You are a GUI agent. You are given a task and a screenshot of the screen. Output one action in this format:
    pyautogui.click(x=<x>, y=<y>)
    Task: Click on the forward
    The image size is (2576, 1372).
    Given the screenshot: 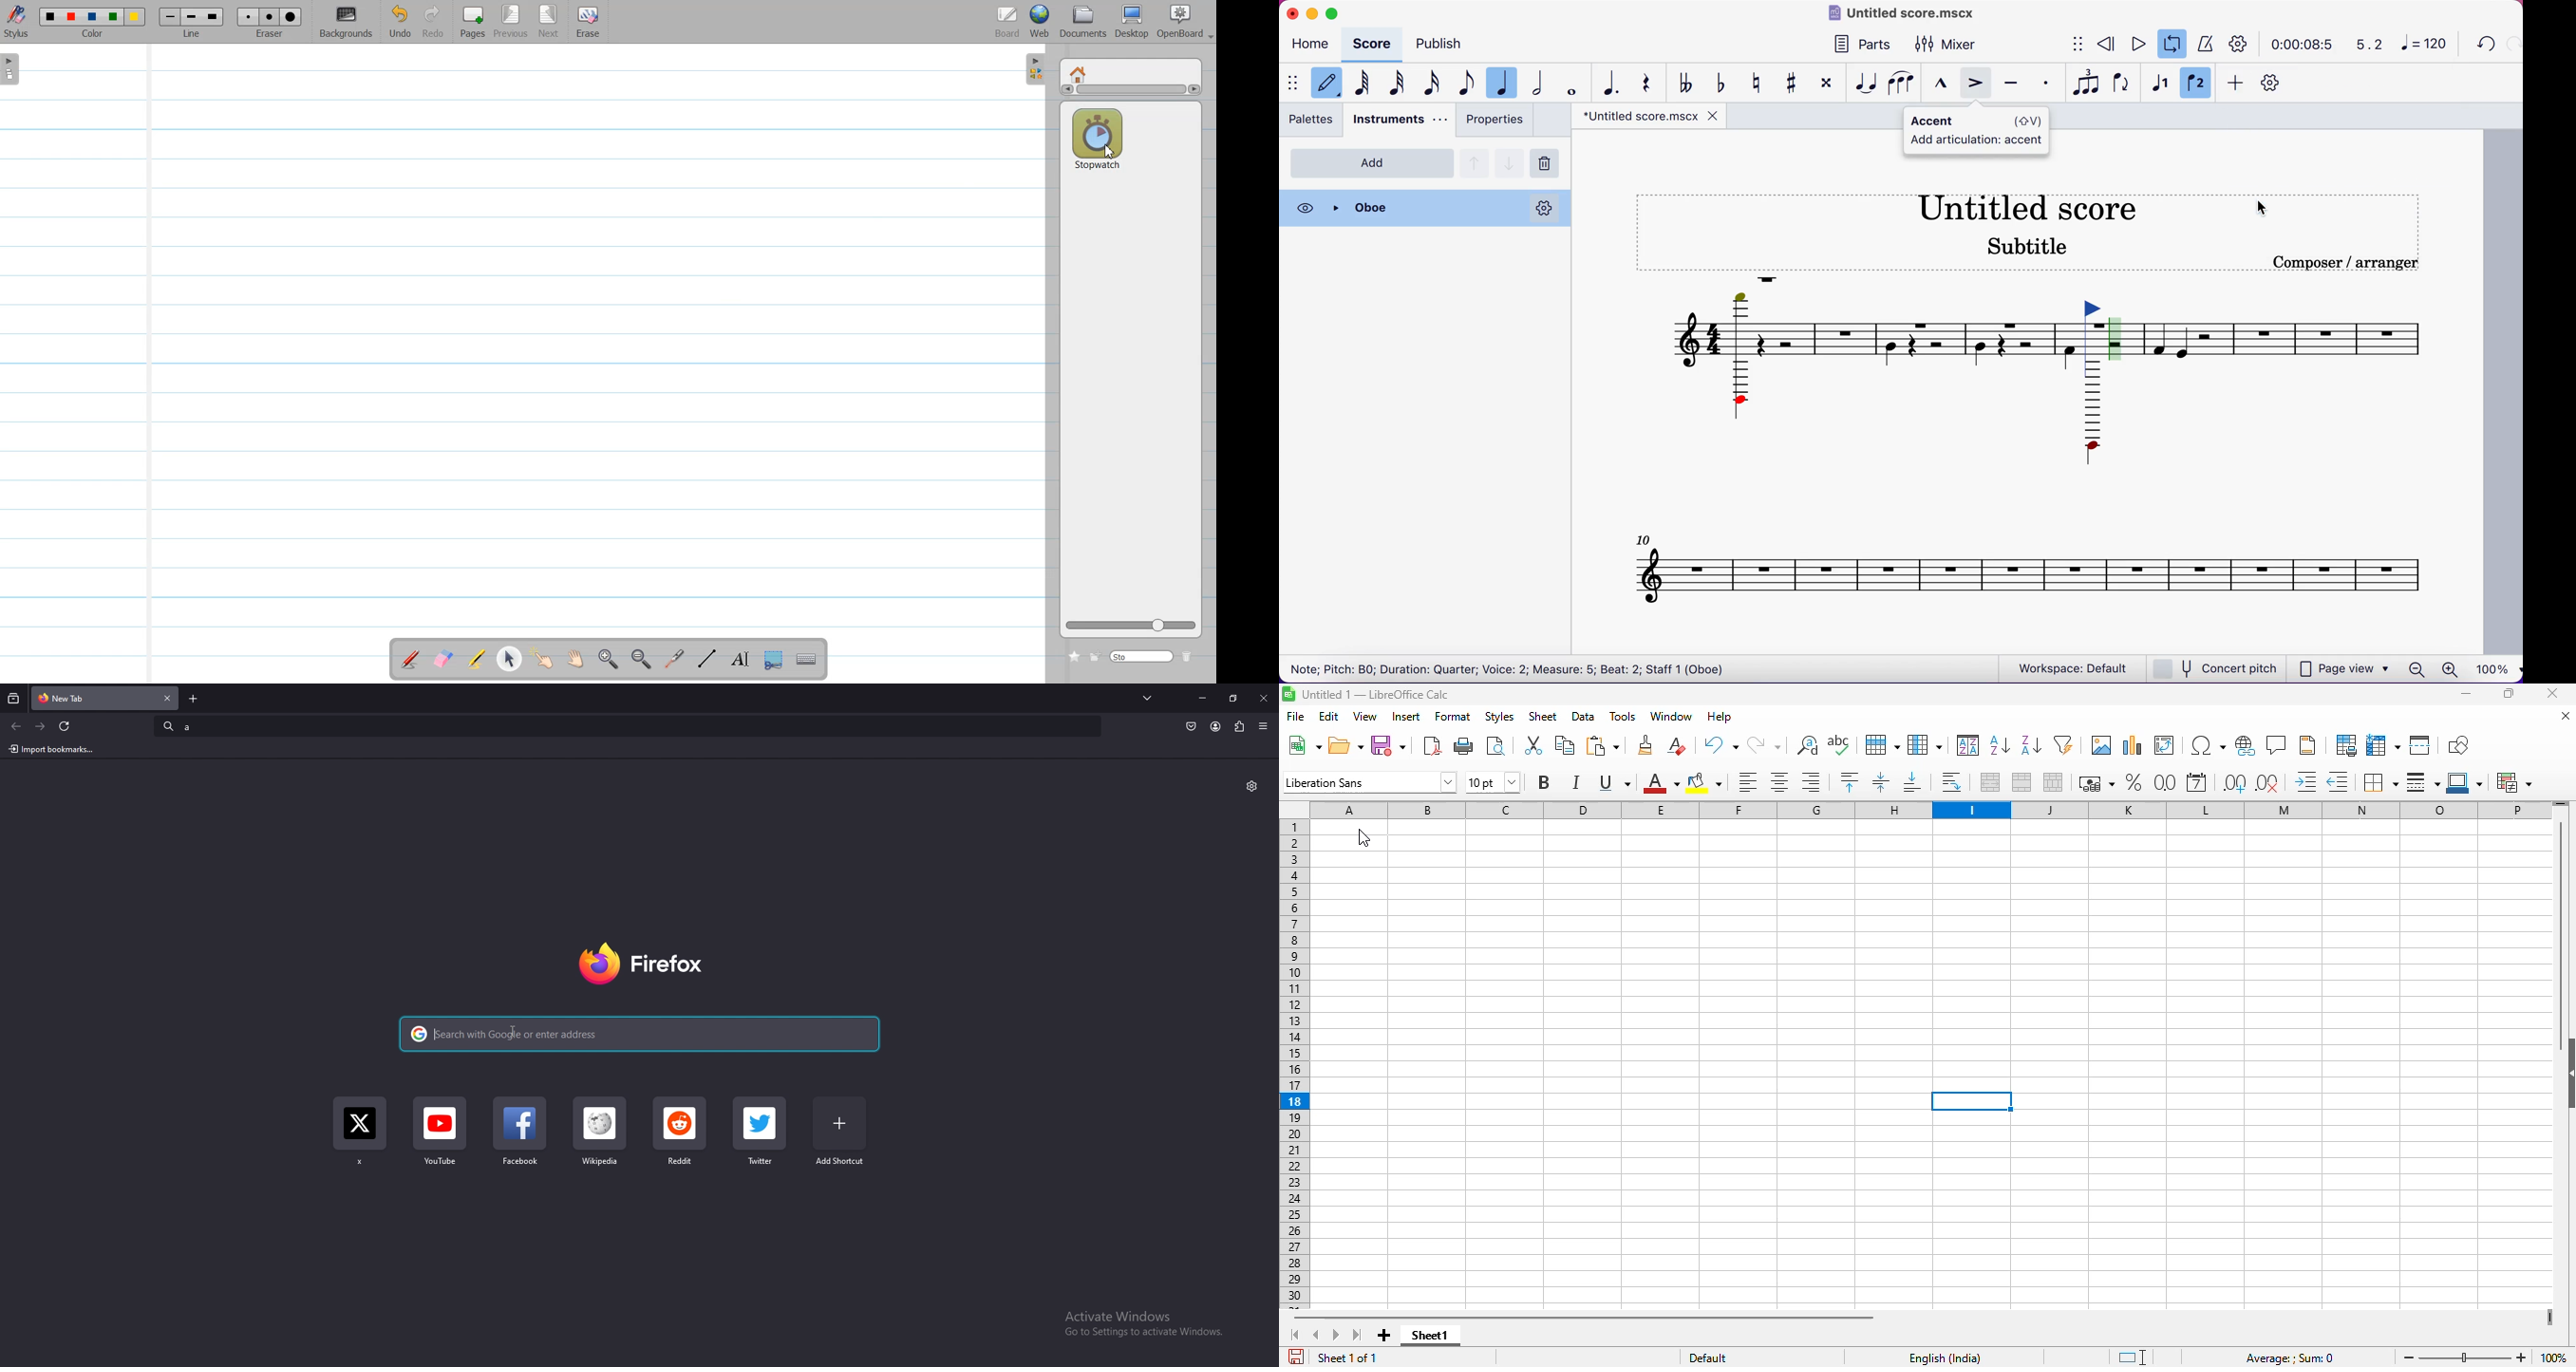 What is the action you would take?
    pyautogui.click(x=41, y=726)
    